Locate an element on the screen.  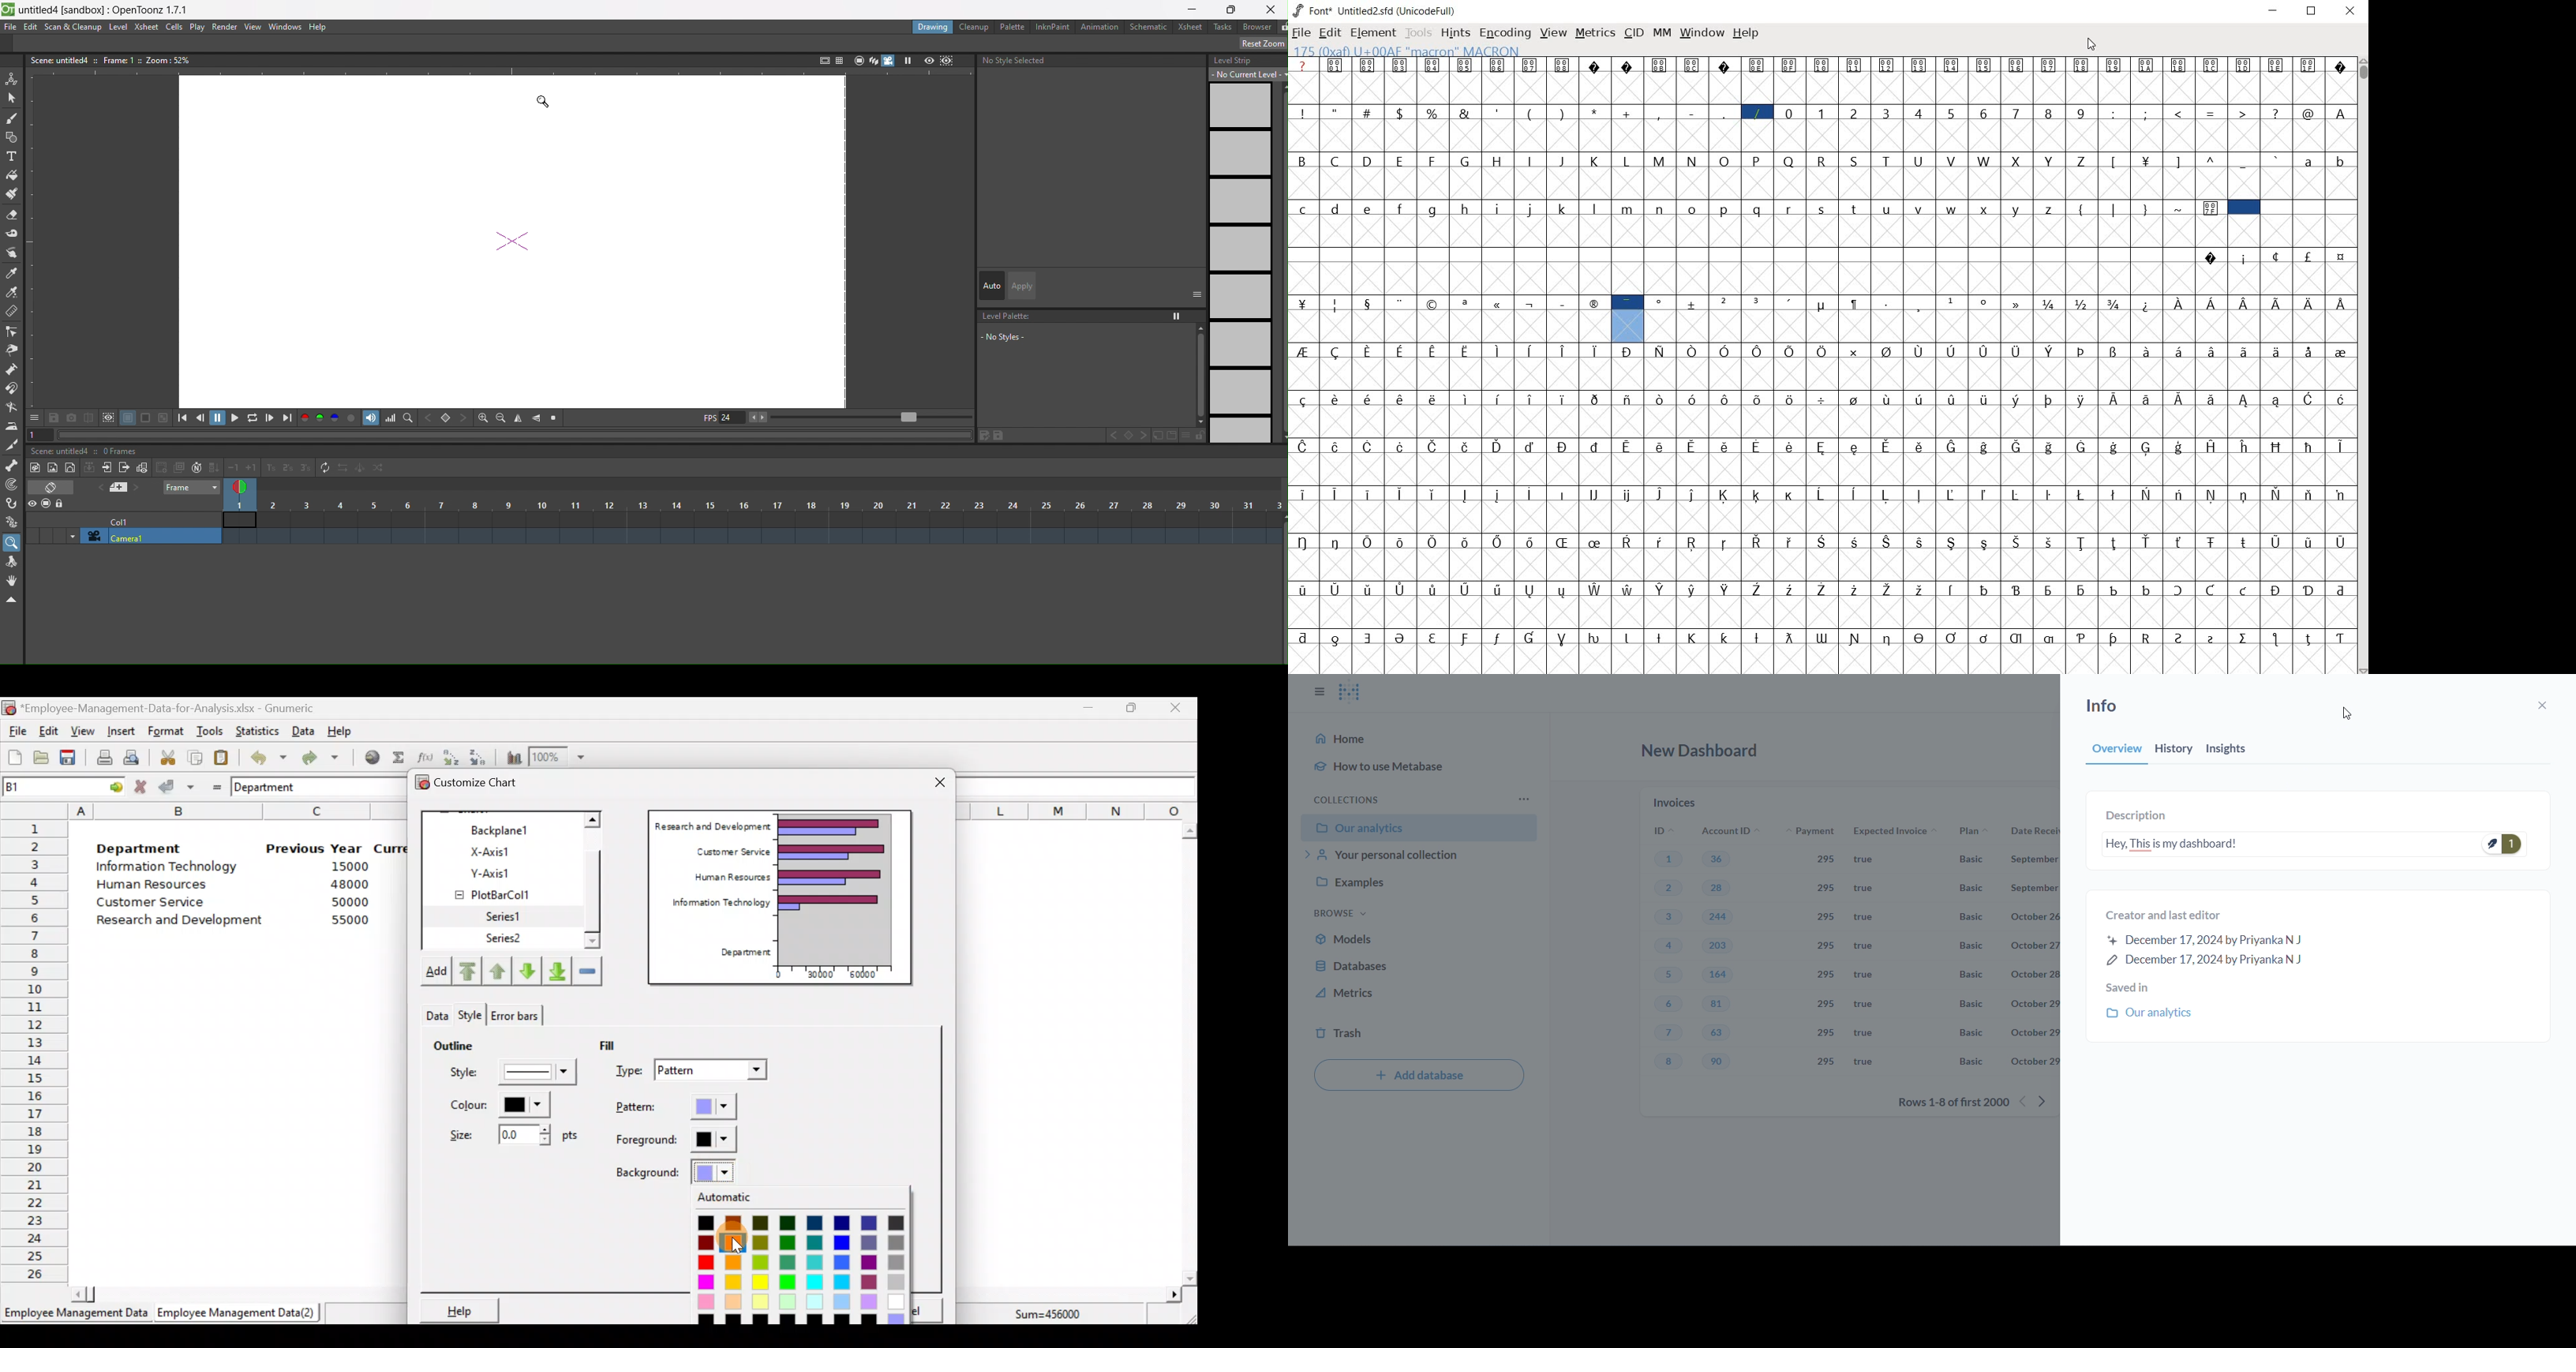
295 is located at coordinates (1823, 860).